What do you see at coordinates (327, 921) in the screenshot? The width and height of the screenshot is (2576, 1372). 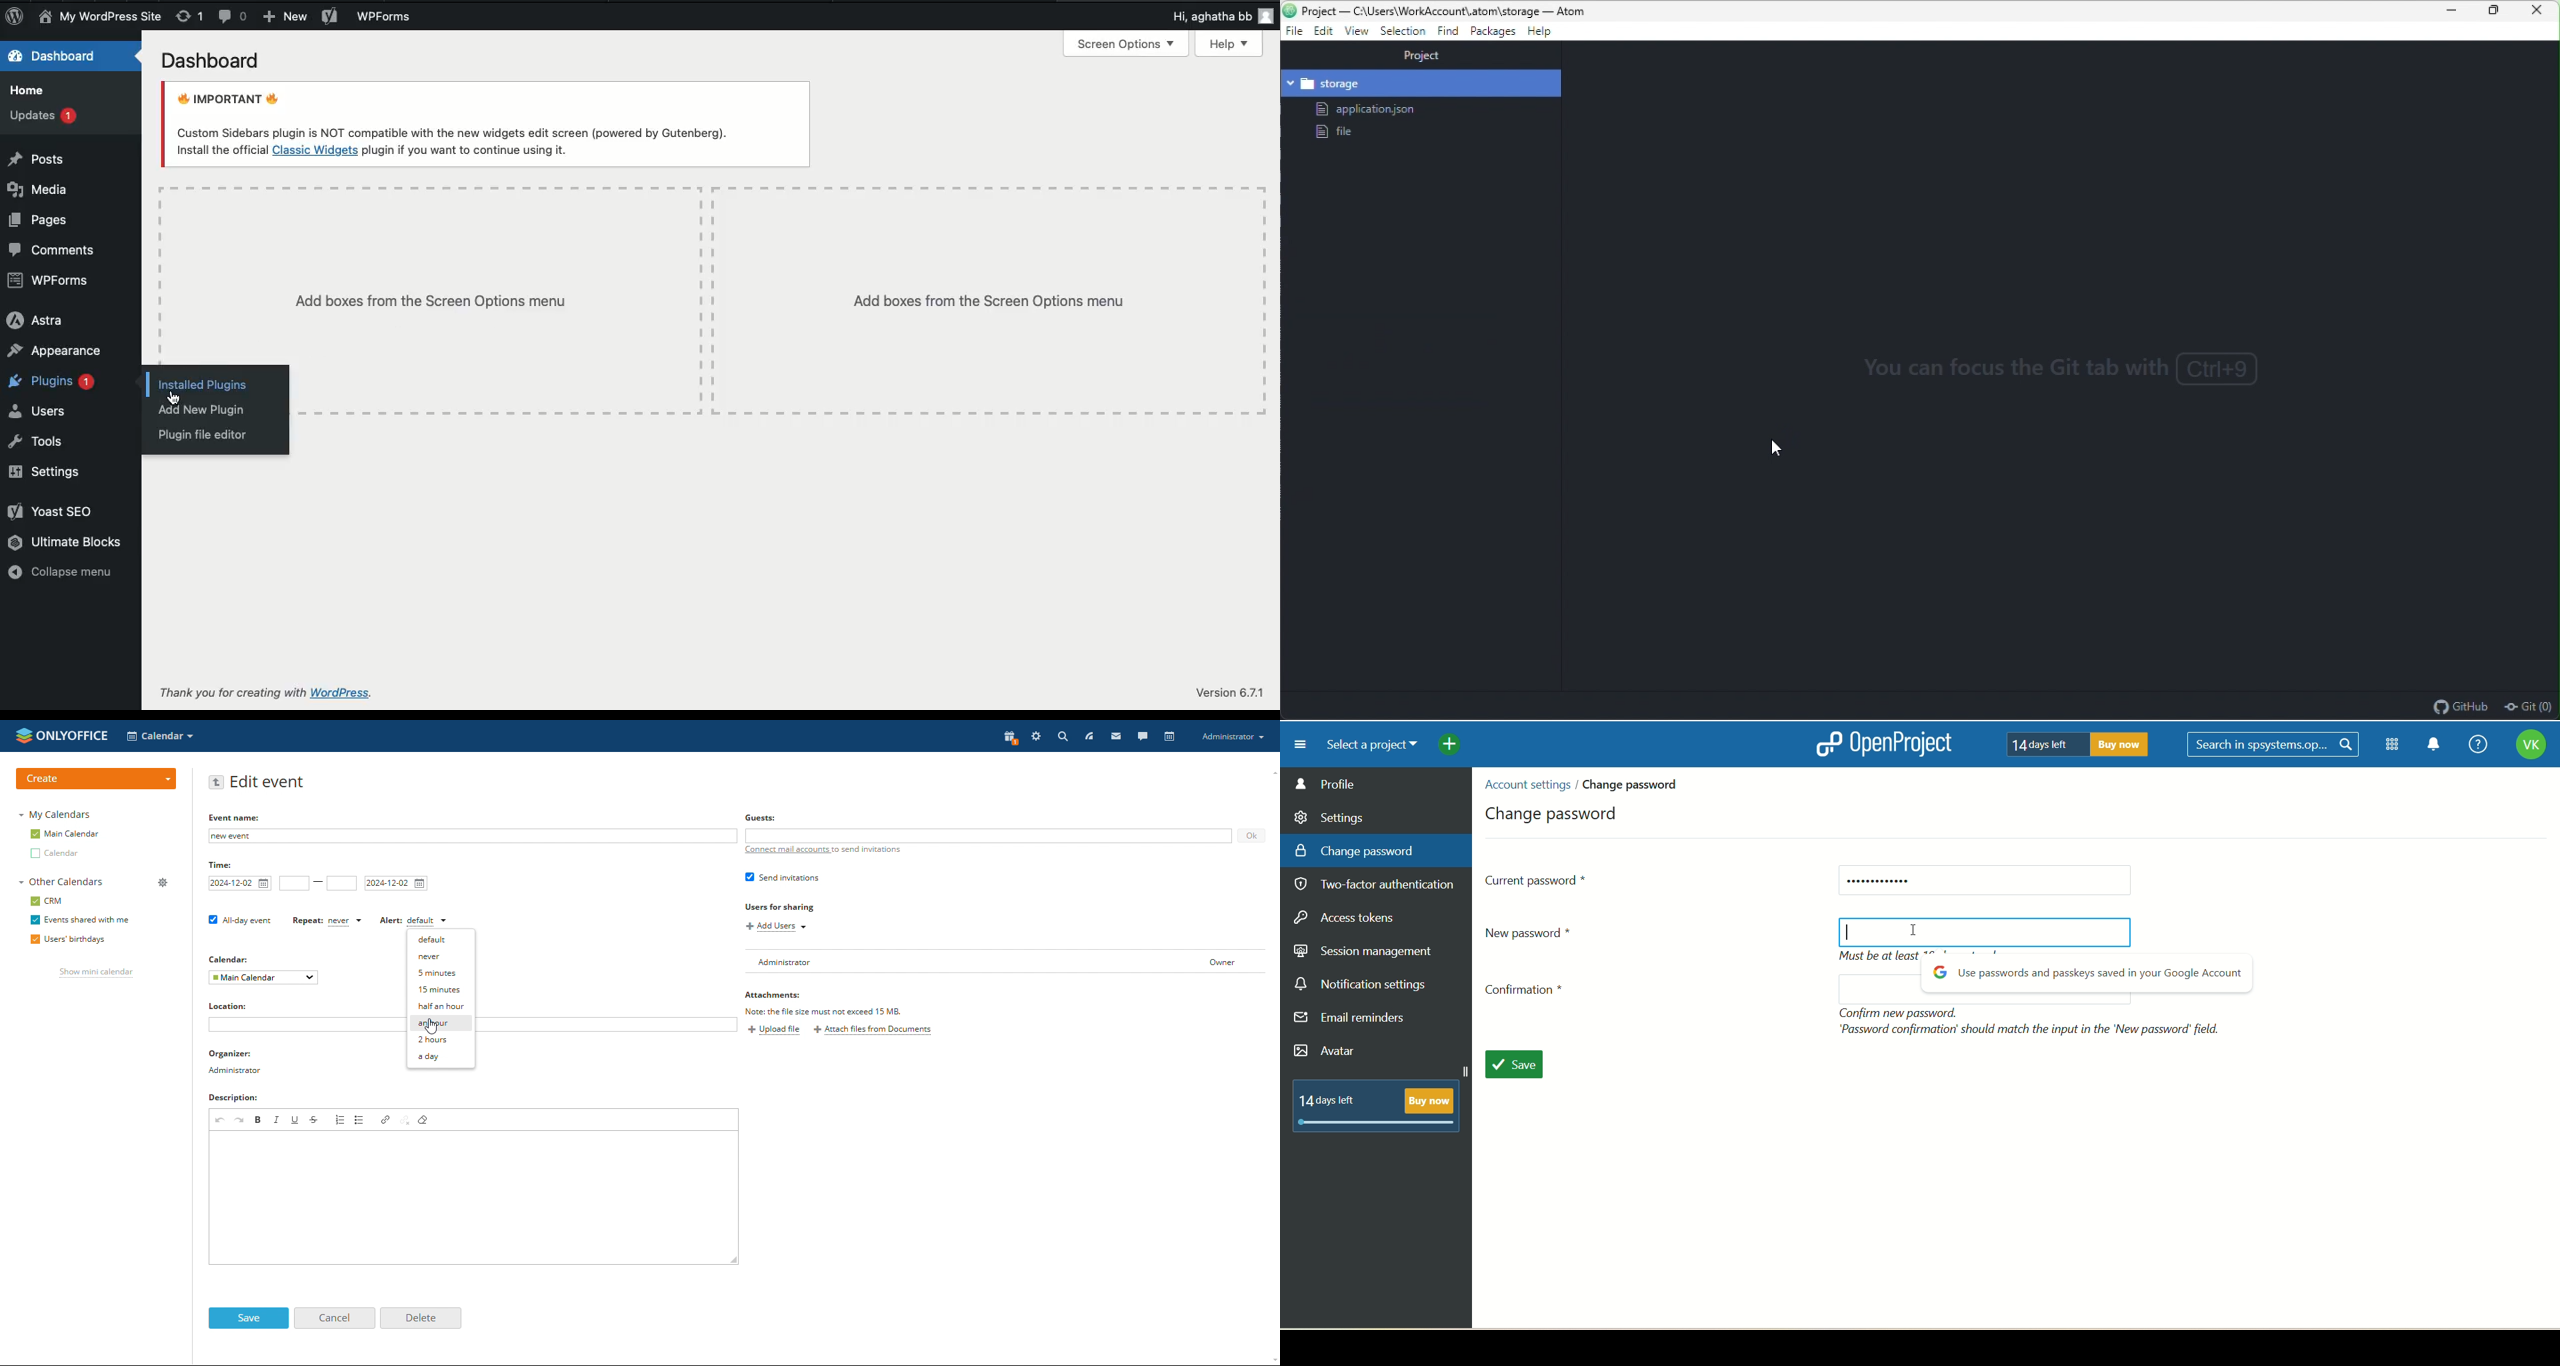 I see `set repetition` at bounding box center [327, 921].